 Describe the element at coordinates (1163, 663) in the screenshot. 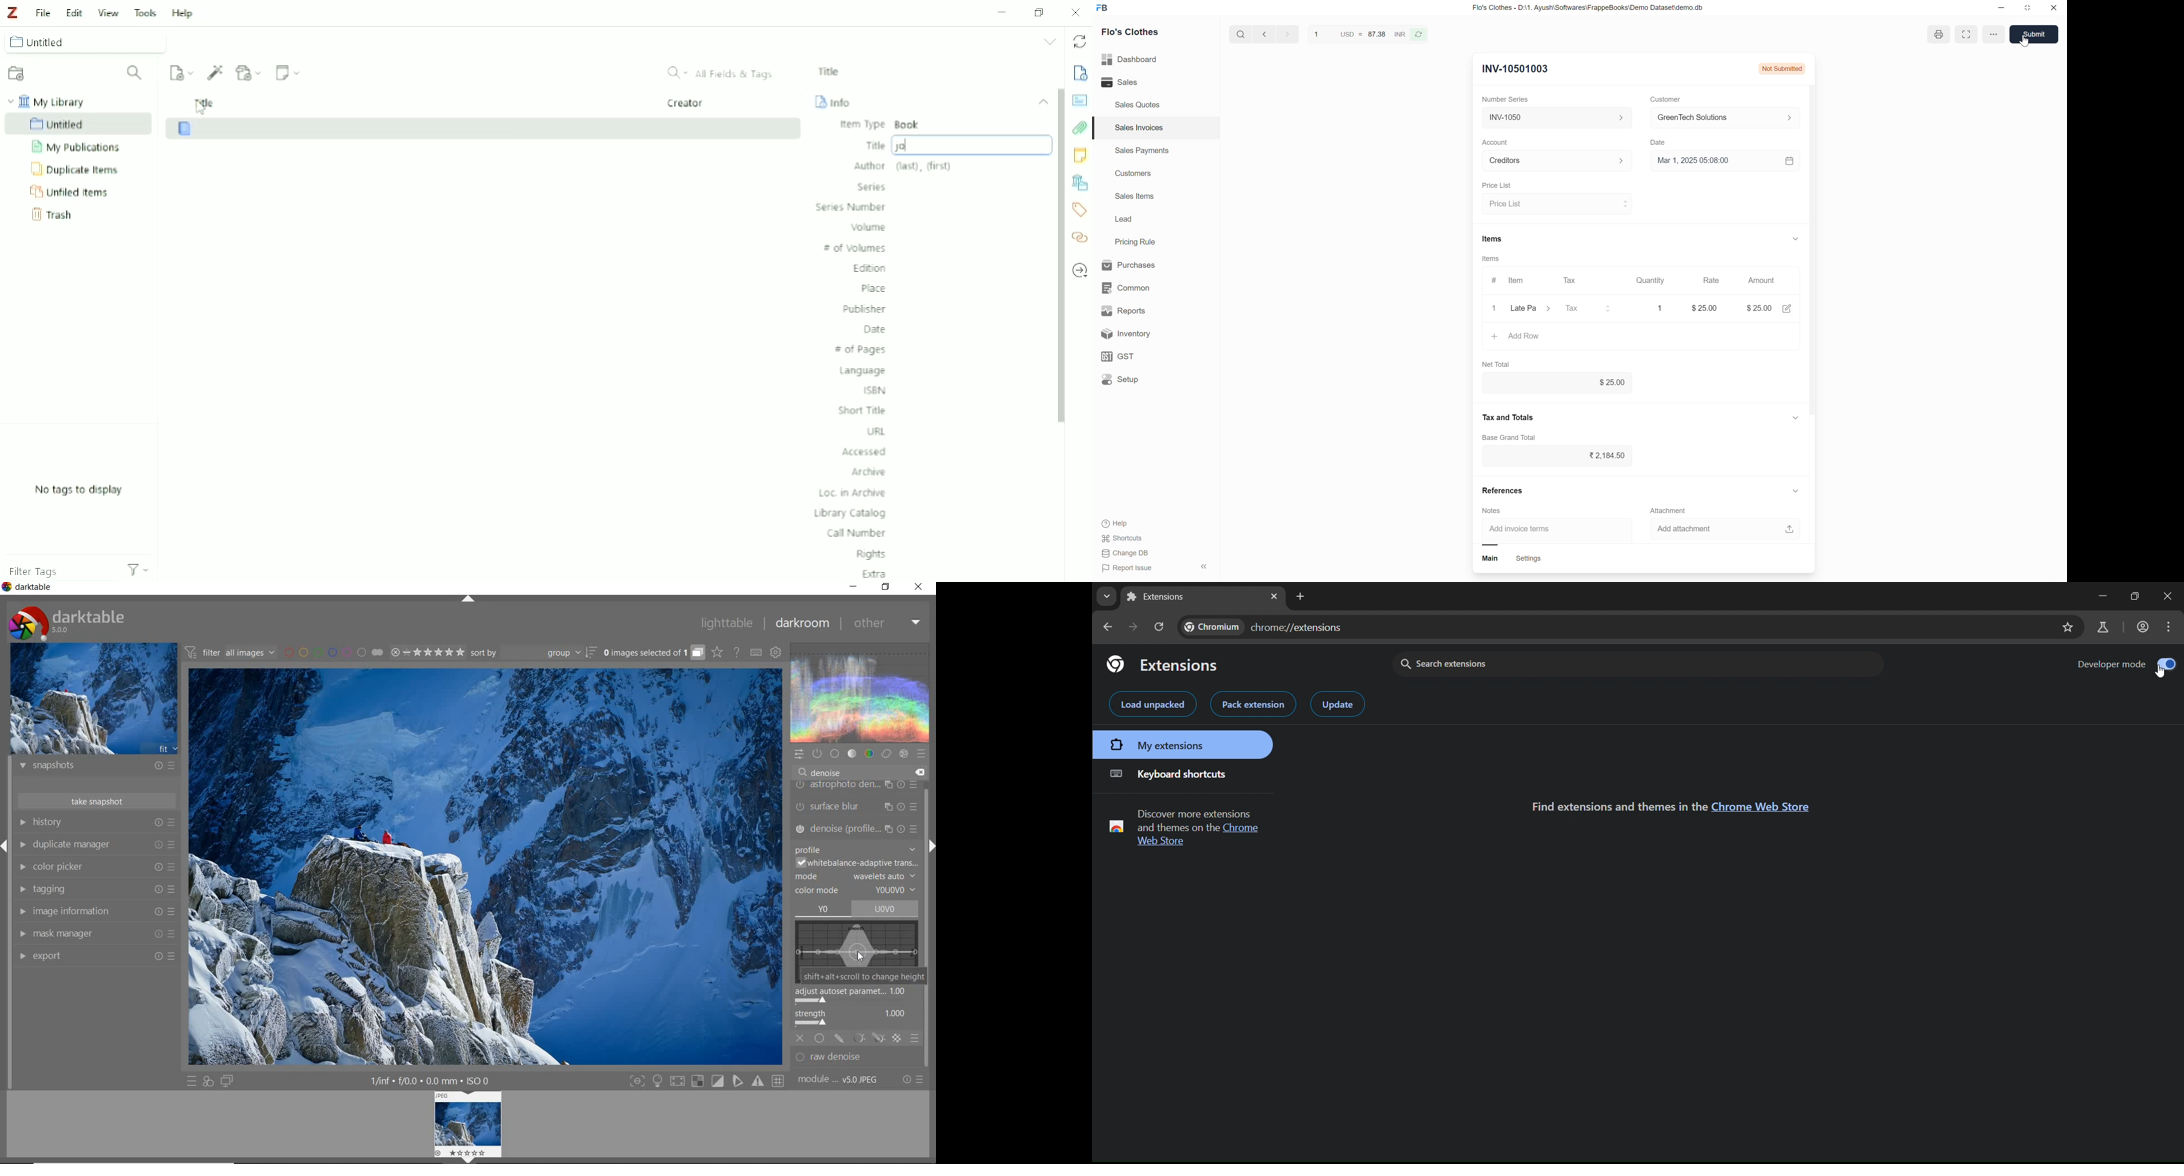

I see `extensions` at that location.